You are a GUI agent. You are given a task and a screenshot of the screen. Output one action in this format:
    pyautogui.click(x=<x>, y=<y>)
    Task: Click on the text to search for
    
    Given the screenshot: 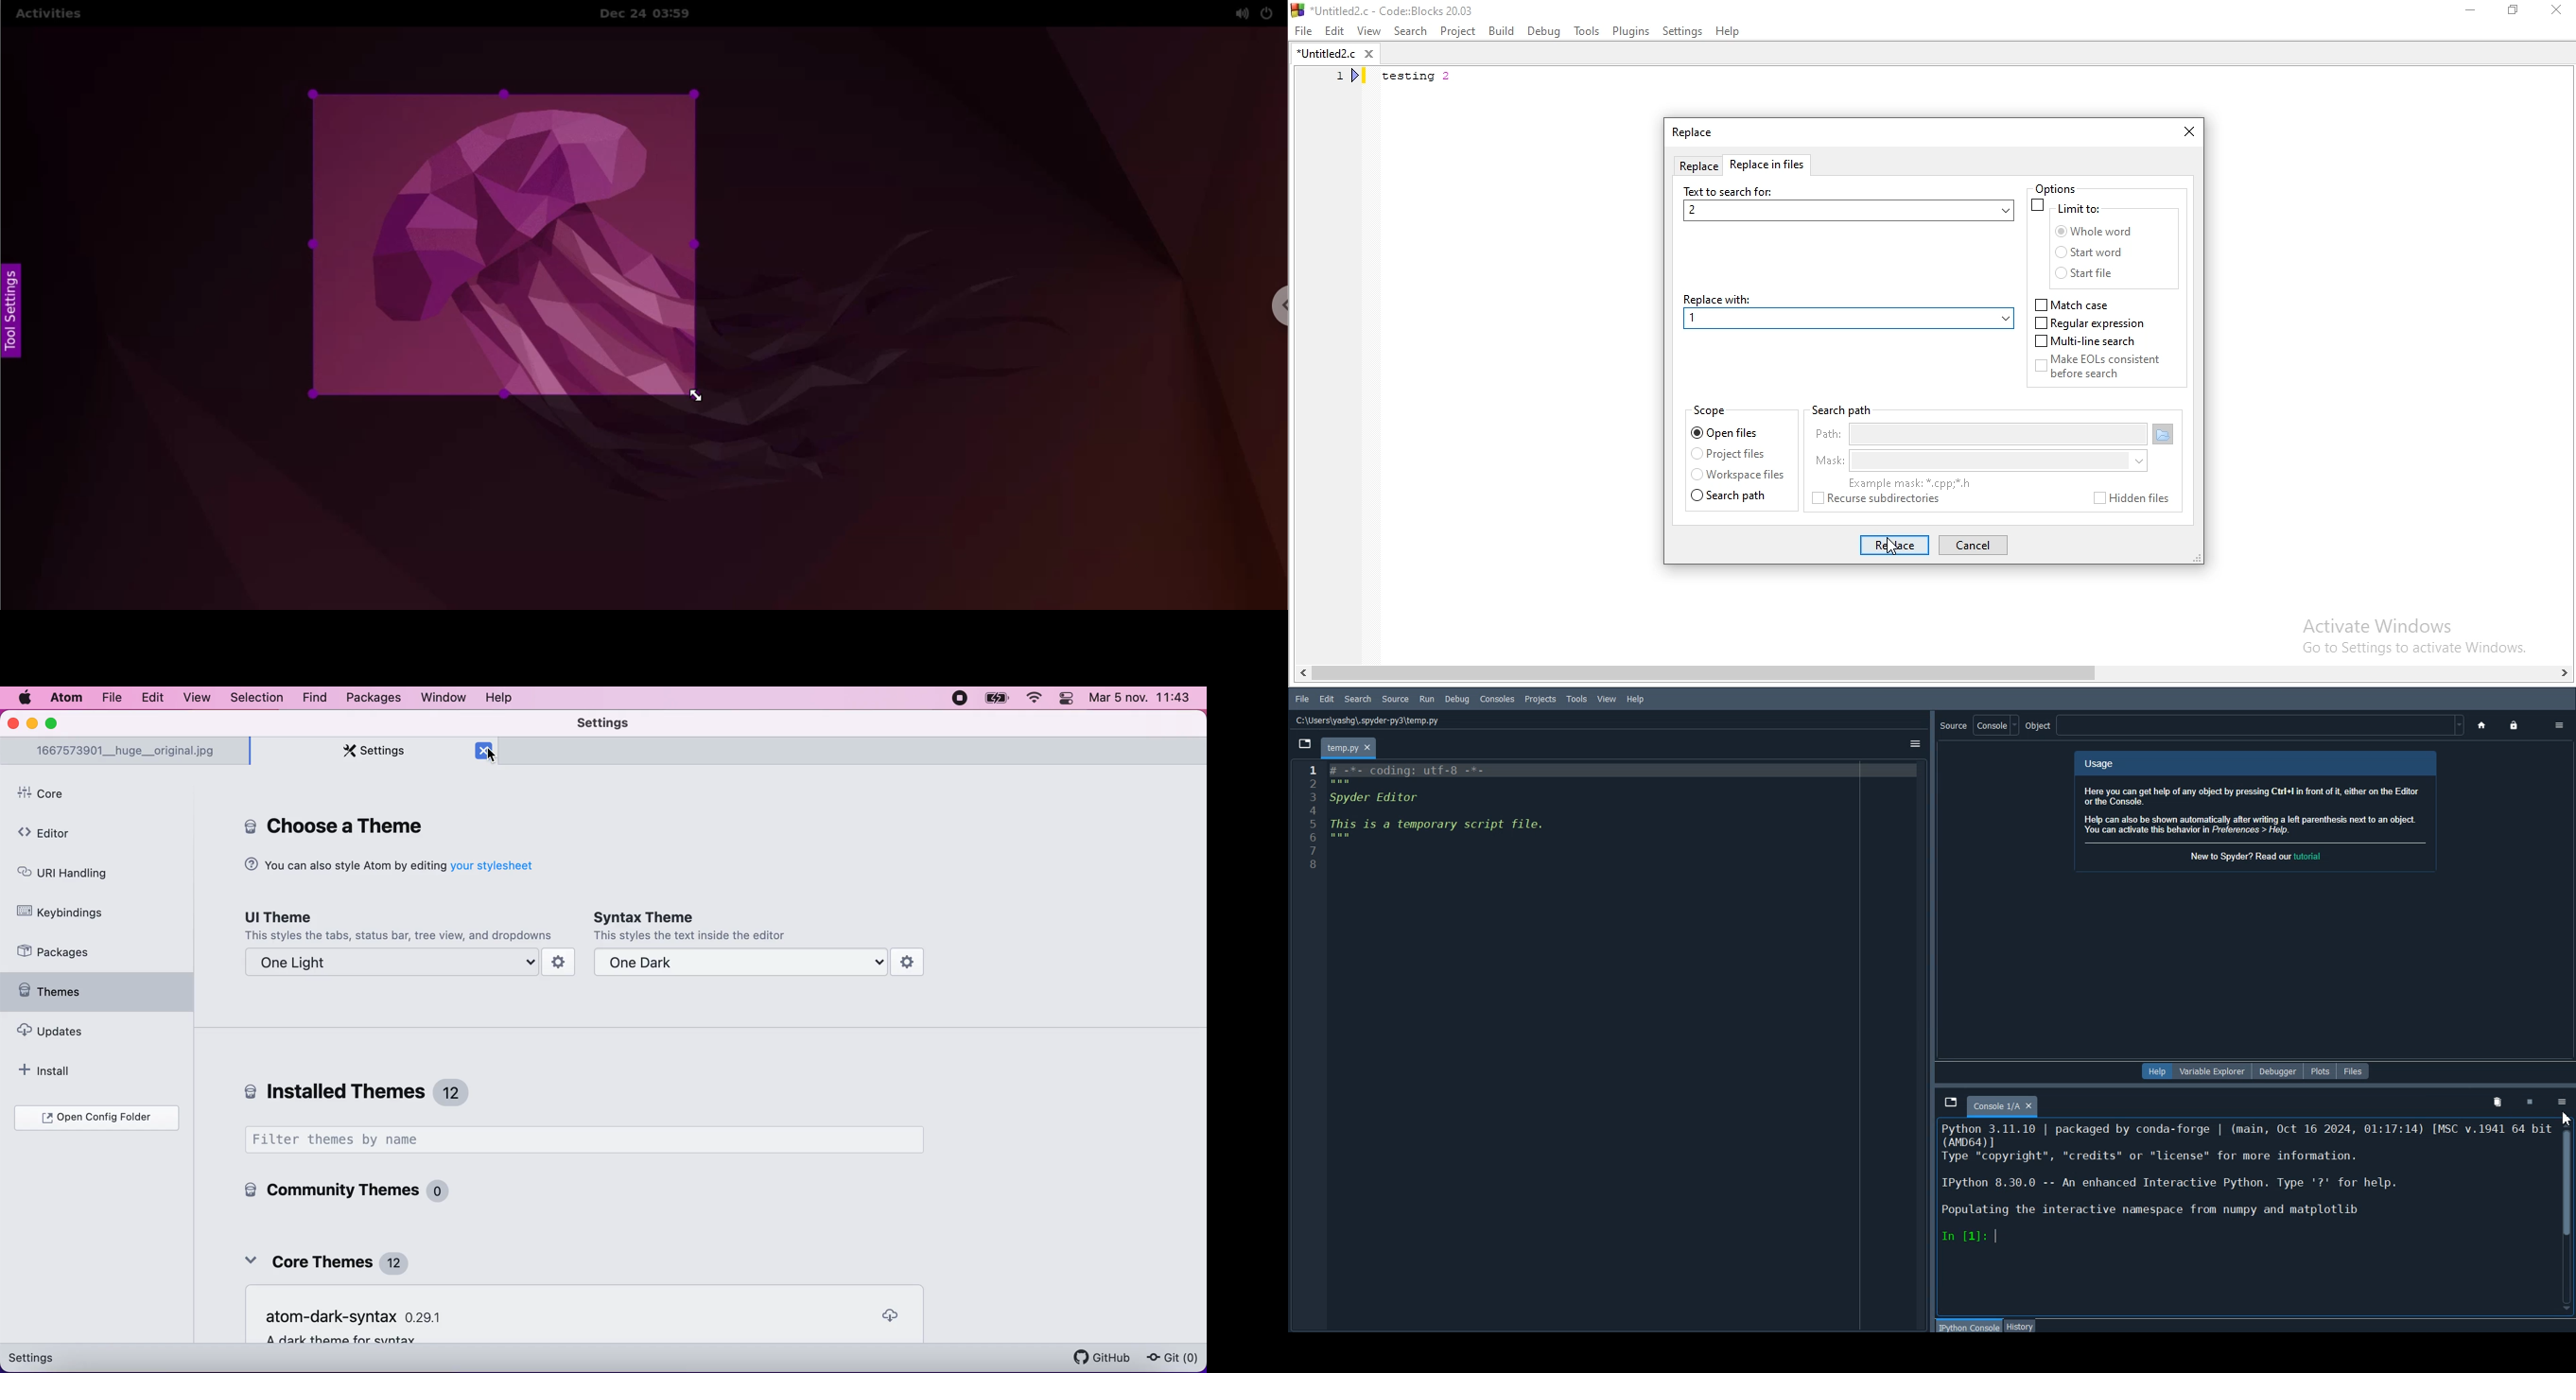 What is the action you would take?
    pyautogui.click(x=1730, y=191)
    